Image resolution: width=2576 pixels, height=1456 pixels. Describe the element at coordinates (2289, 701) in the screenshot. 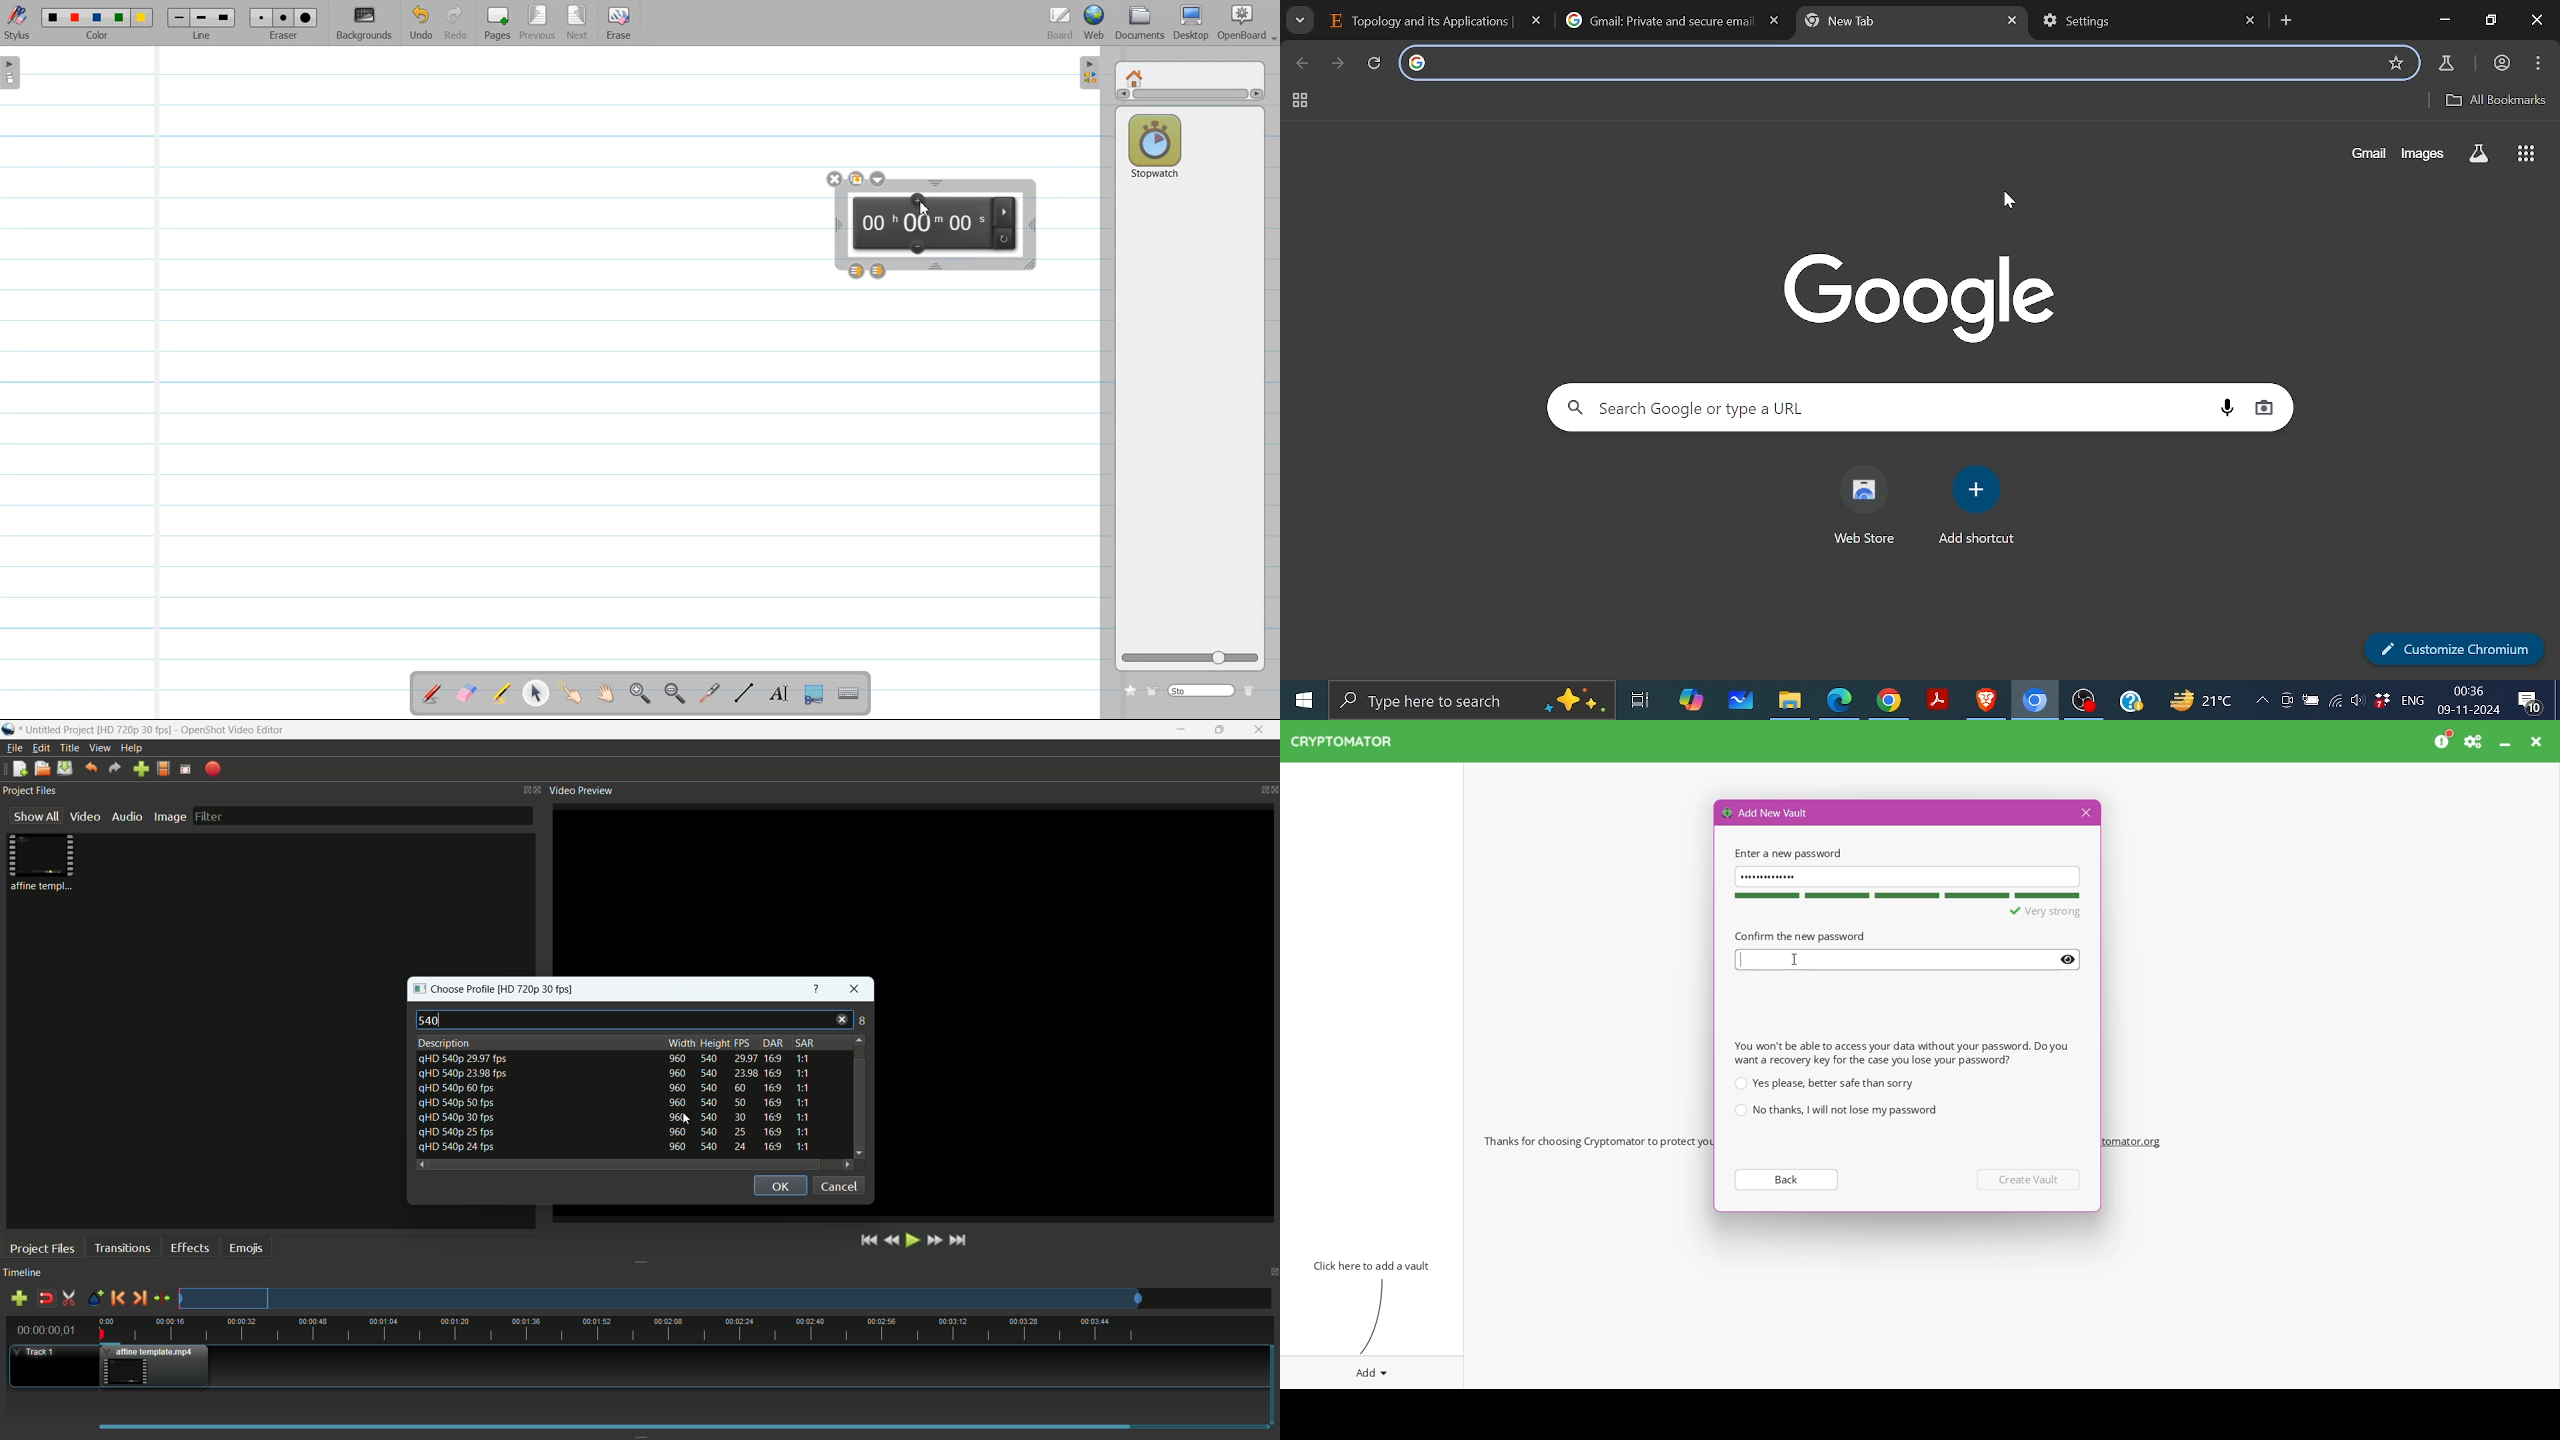

I see `meet` at that location.